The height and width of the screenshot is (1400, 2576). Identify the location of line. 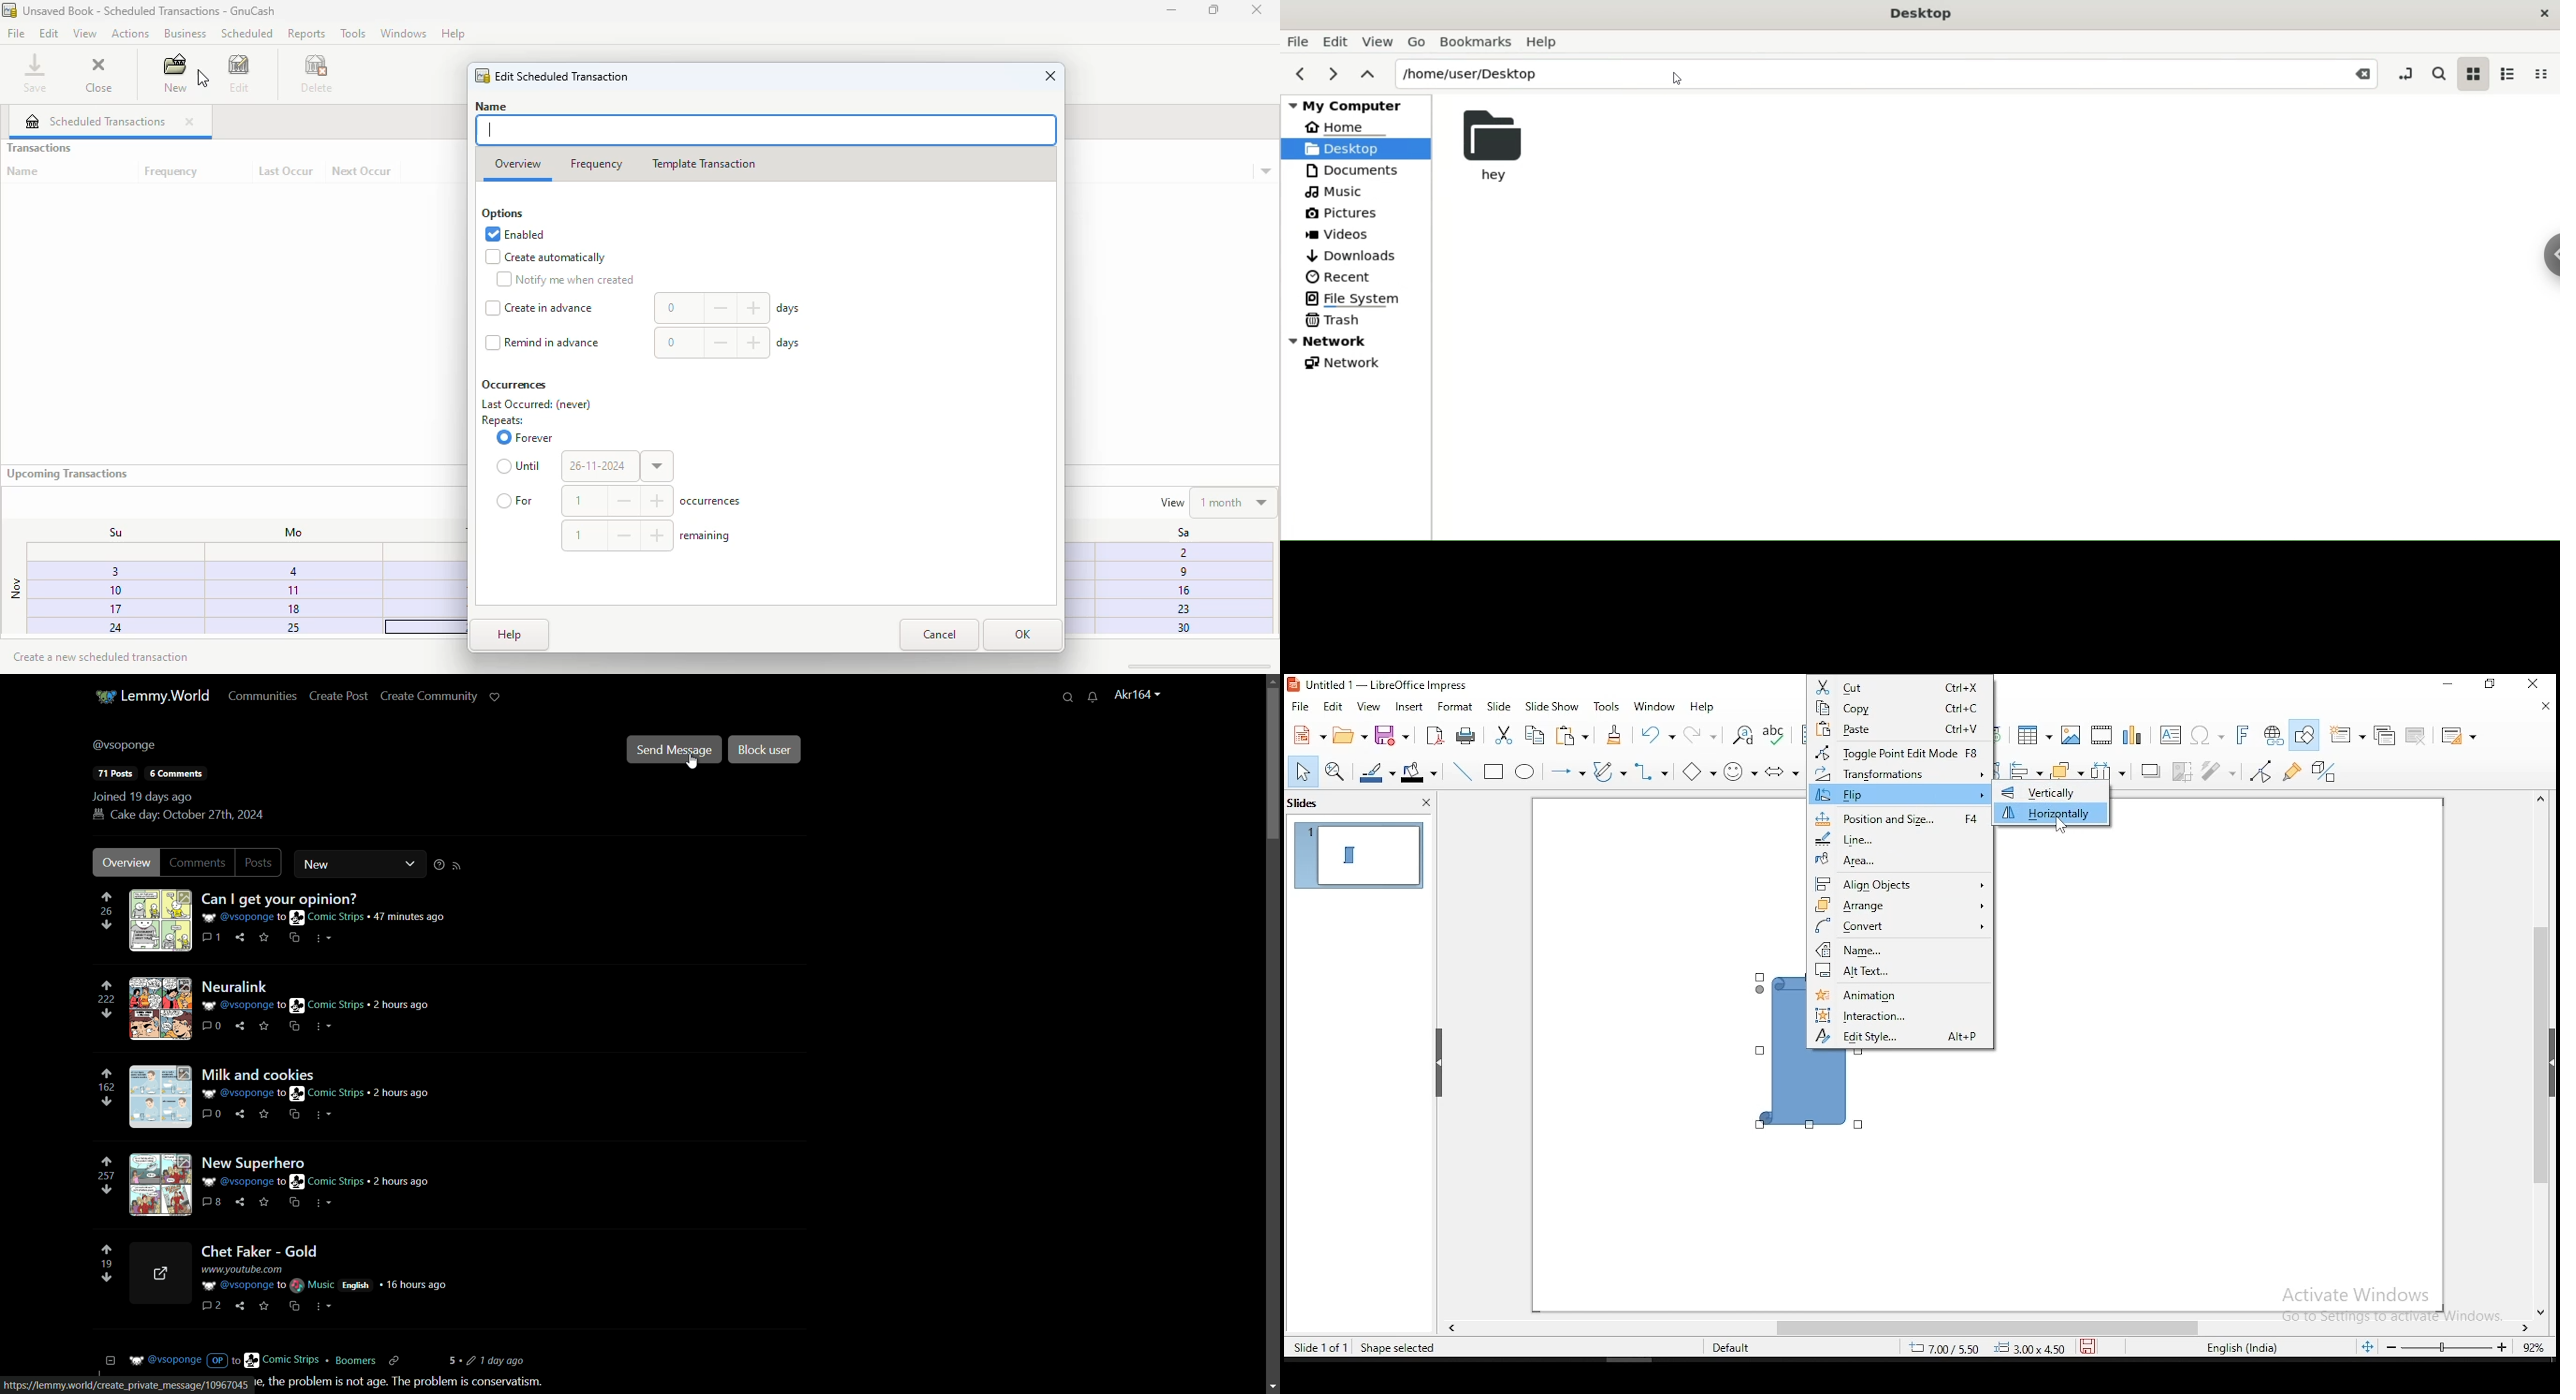
(1902, 839).